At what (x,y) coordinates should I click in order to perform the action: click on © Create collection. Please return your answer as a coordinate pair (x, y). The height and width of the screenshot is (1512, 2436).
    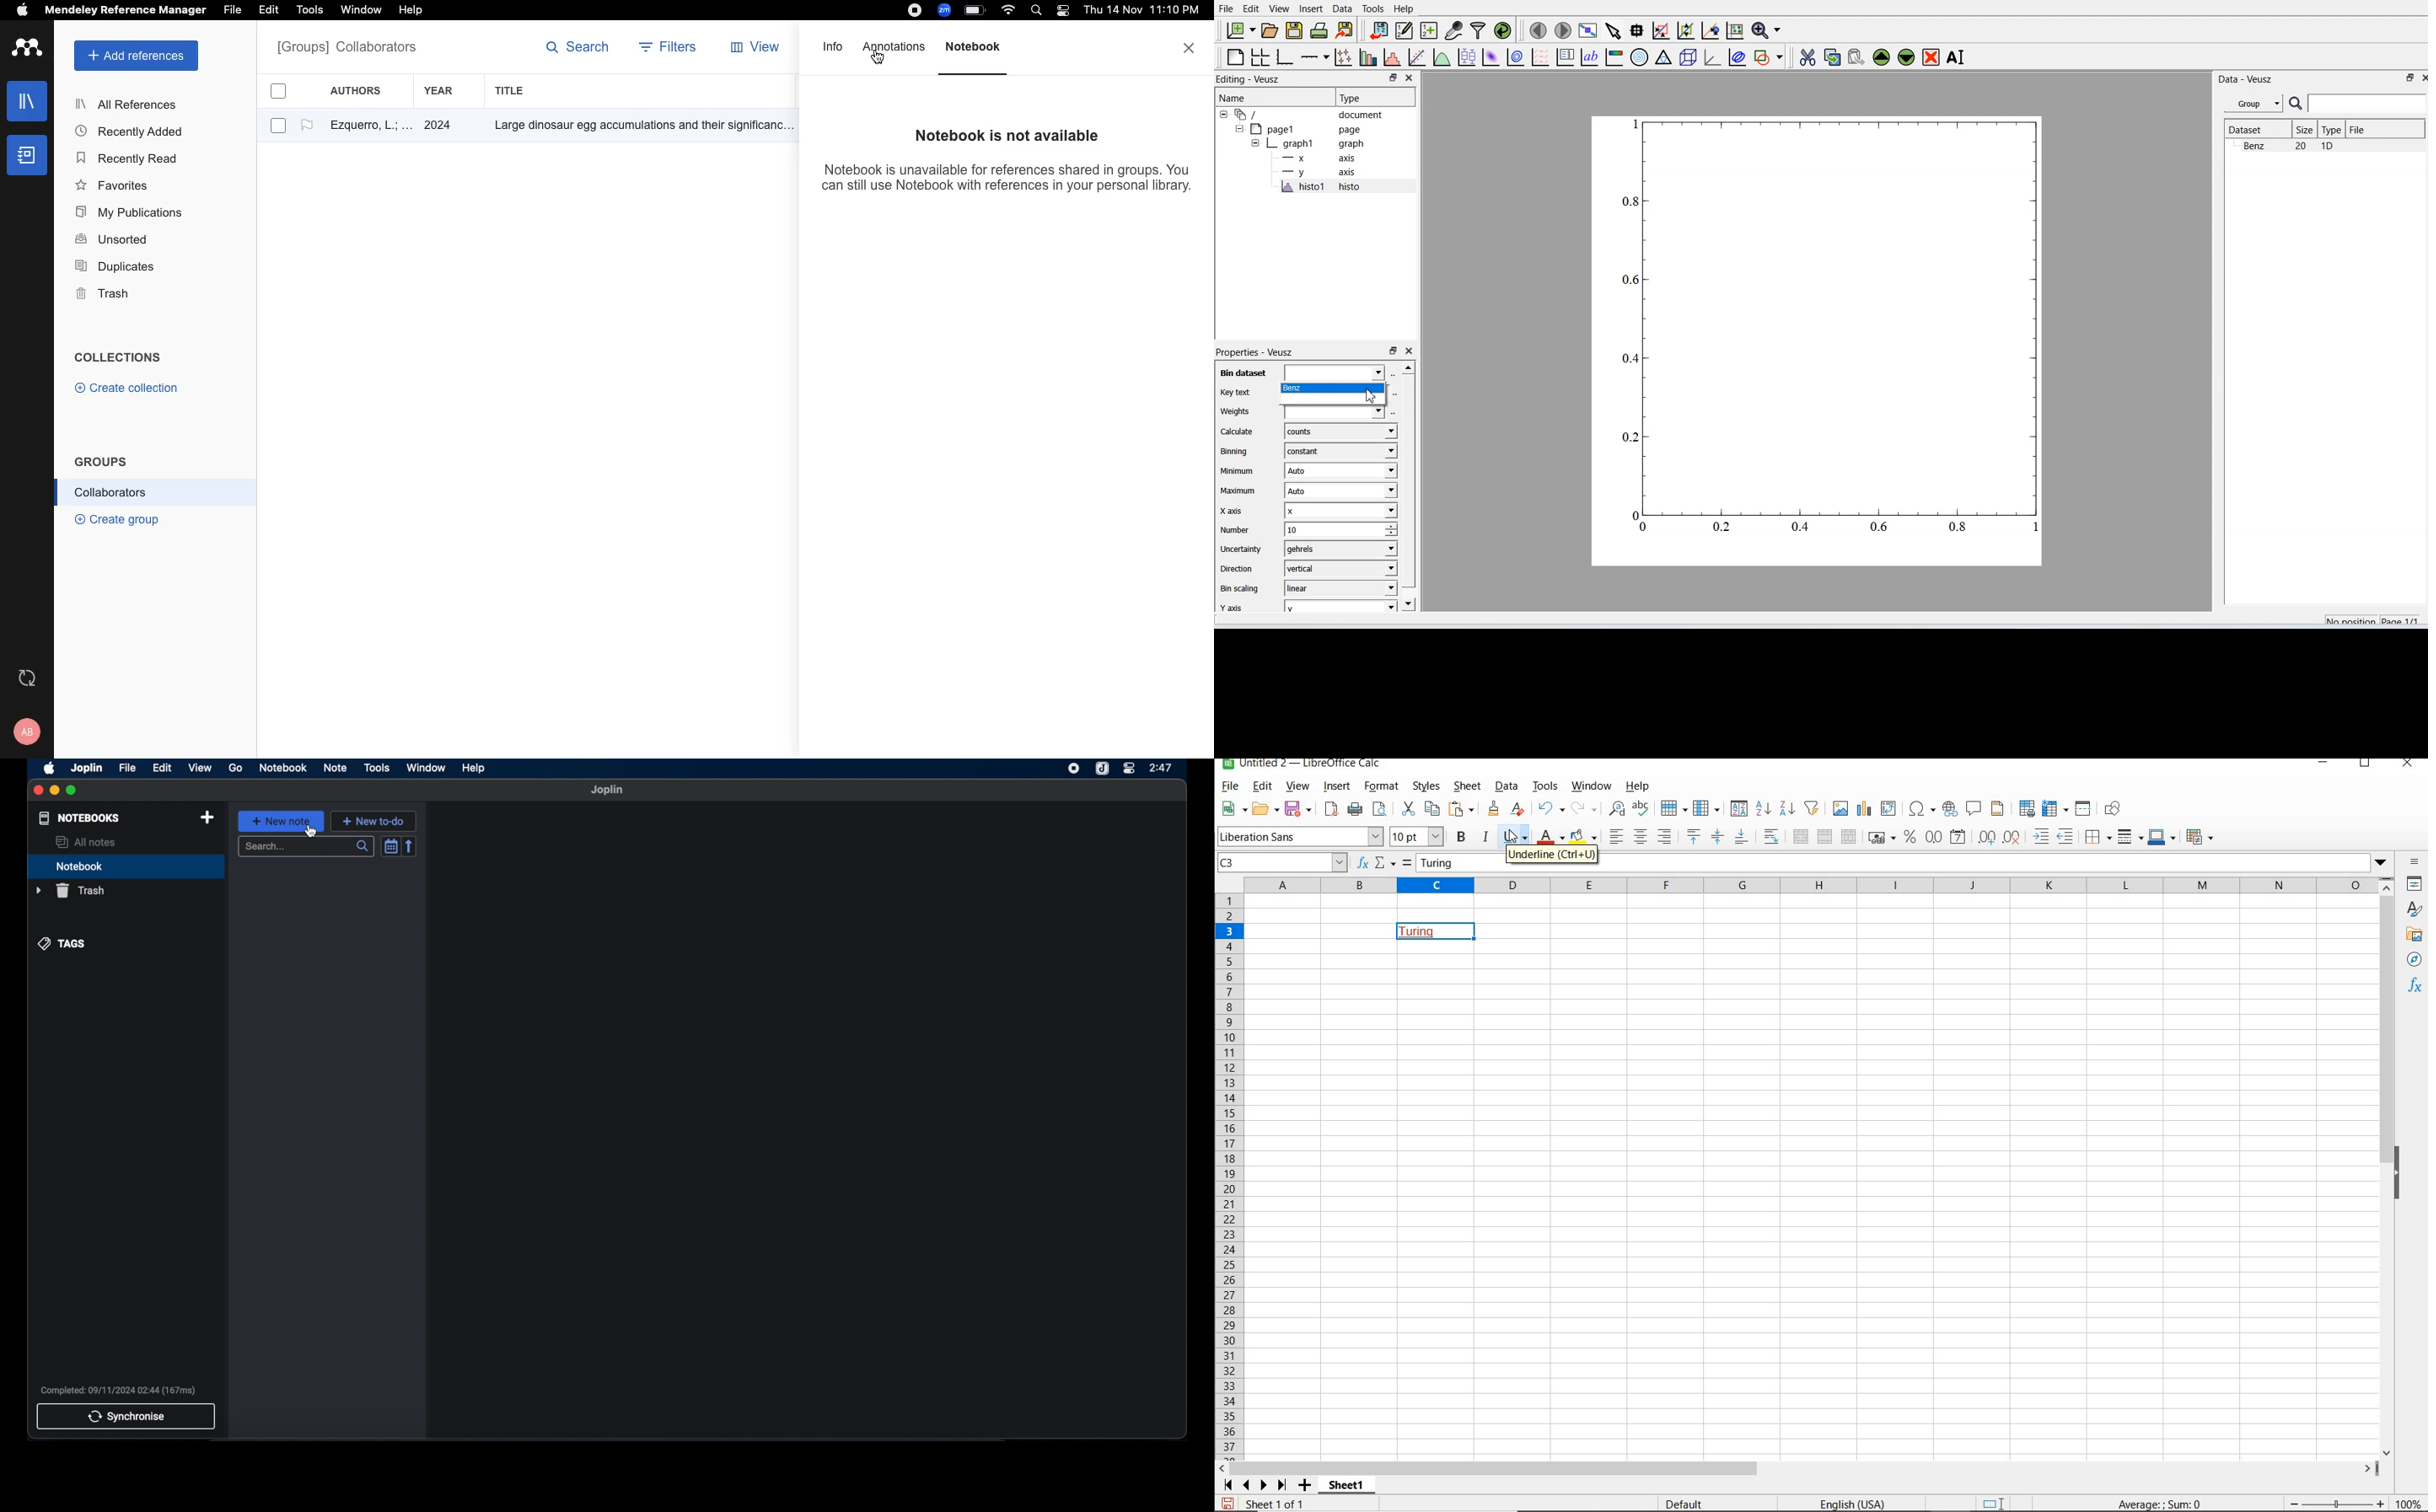
    Looking at the image, I should click on (127, 391).